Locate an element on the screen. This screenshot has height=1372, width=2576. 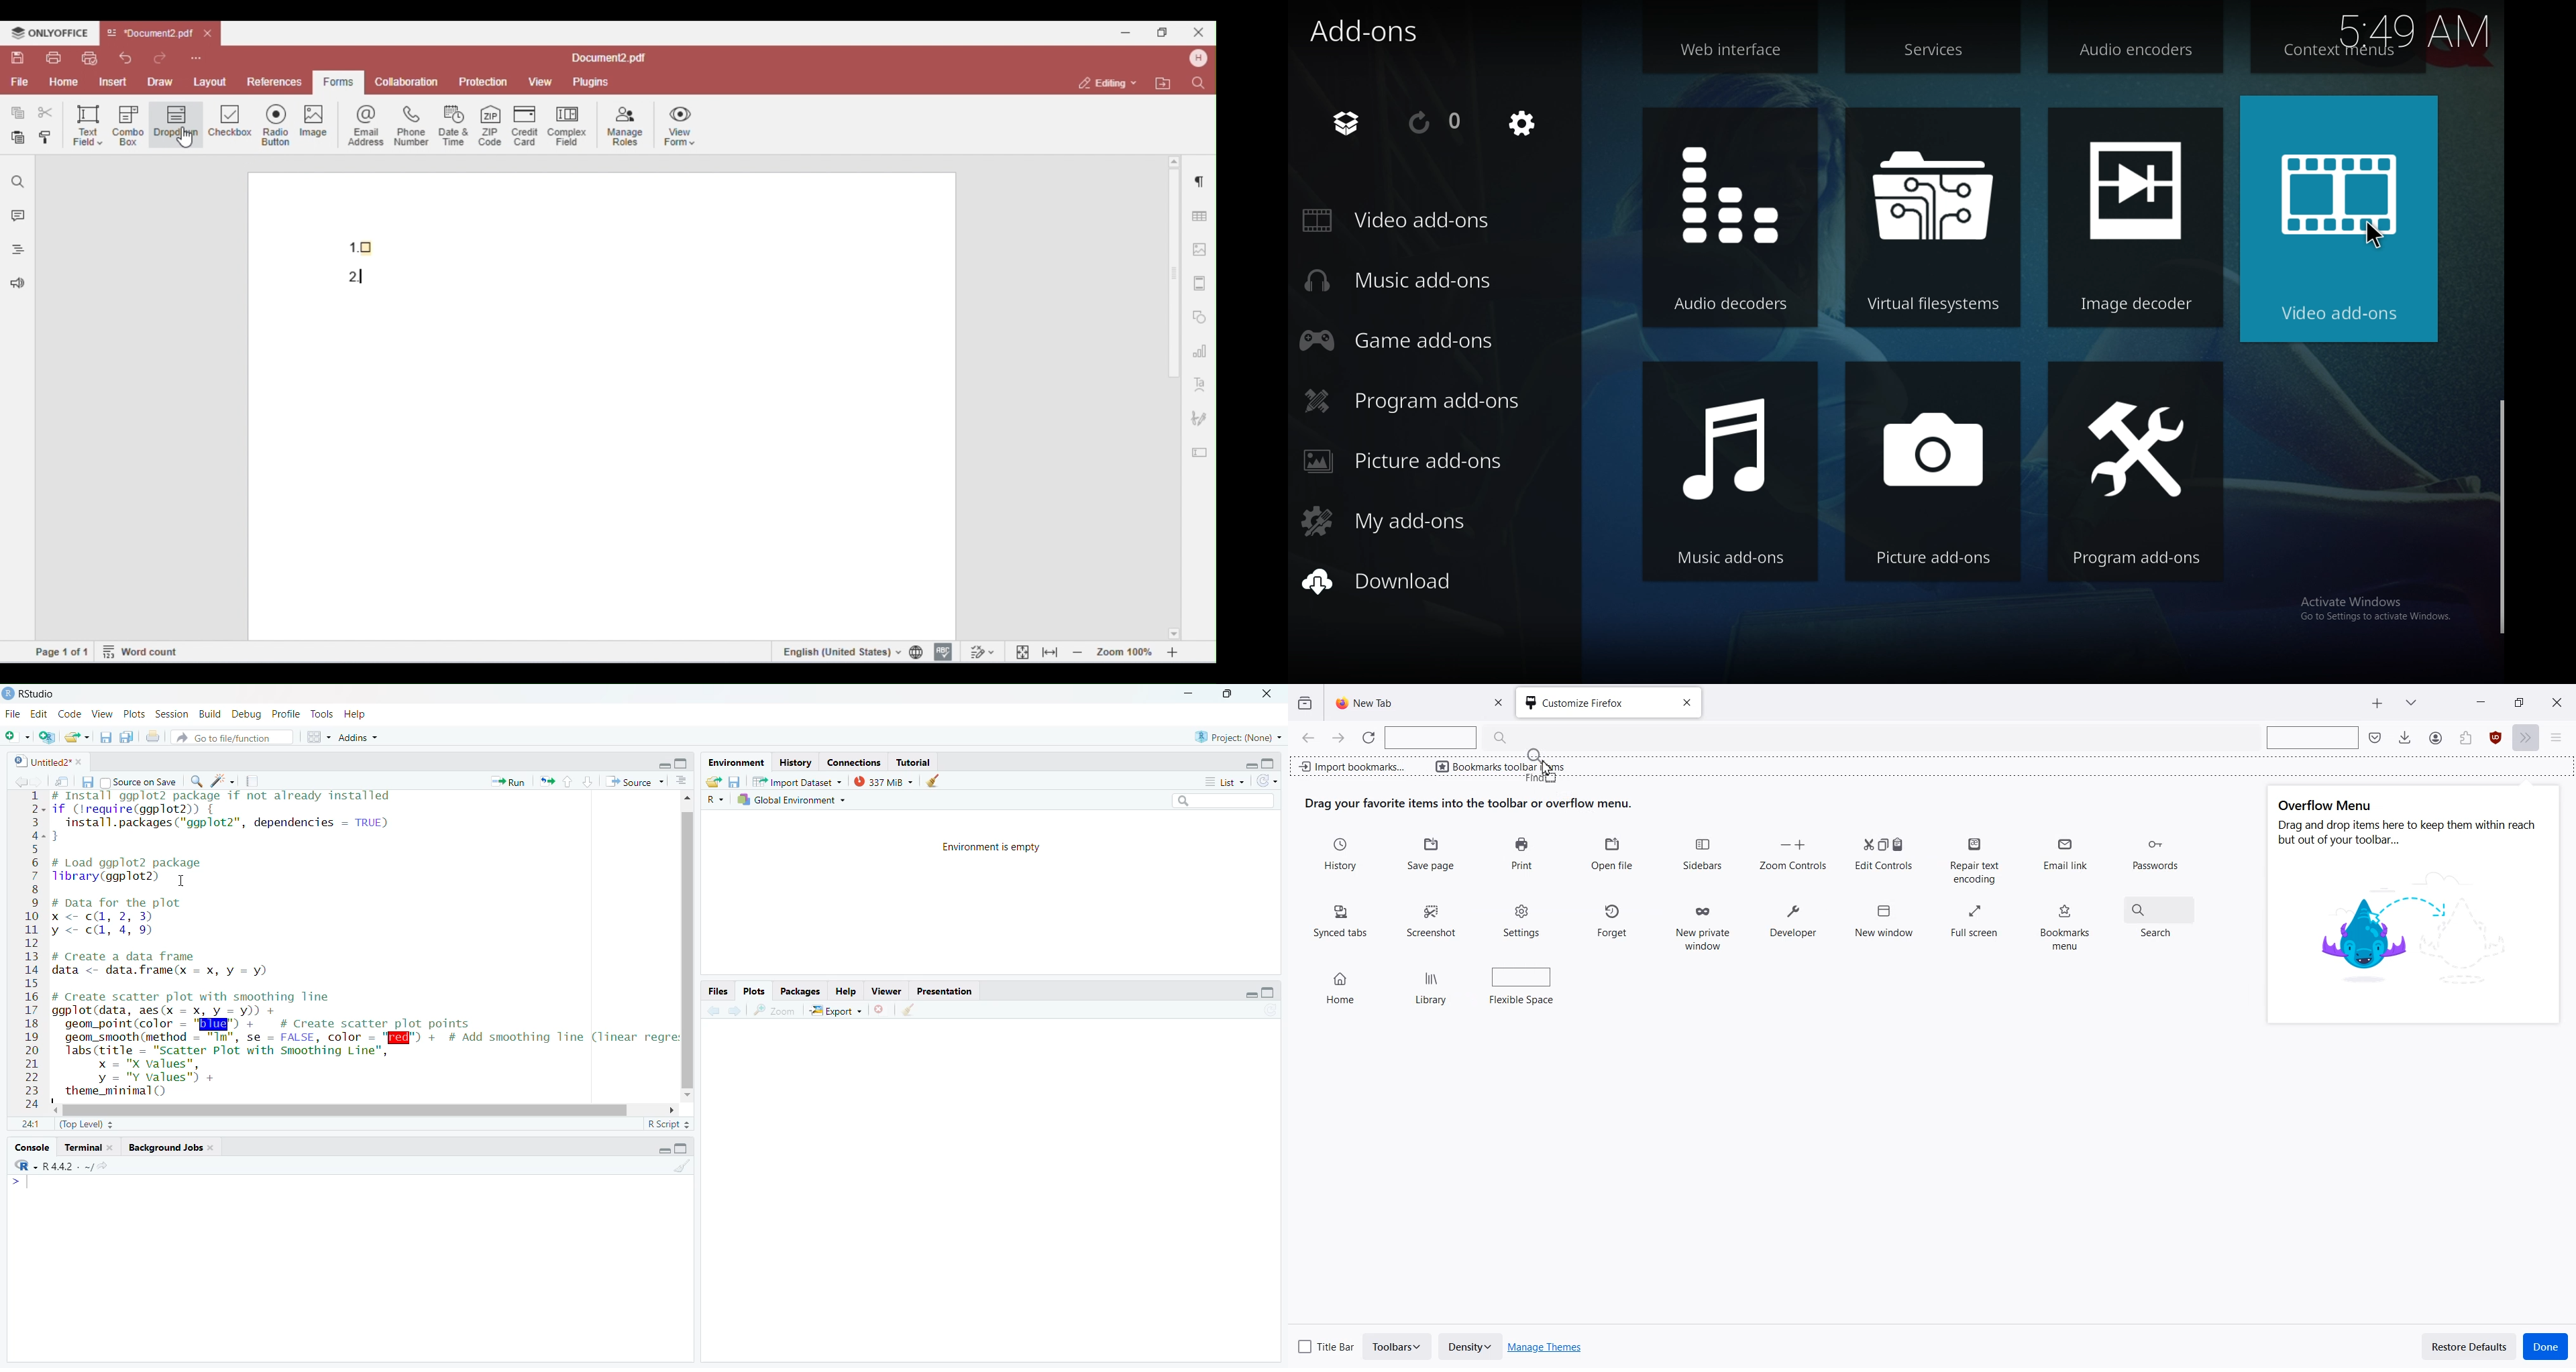
search bar is located at coordinates (1230, 802).